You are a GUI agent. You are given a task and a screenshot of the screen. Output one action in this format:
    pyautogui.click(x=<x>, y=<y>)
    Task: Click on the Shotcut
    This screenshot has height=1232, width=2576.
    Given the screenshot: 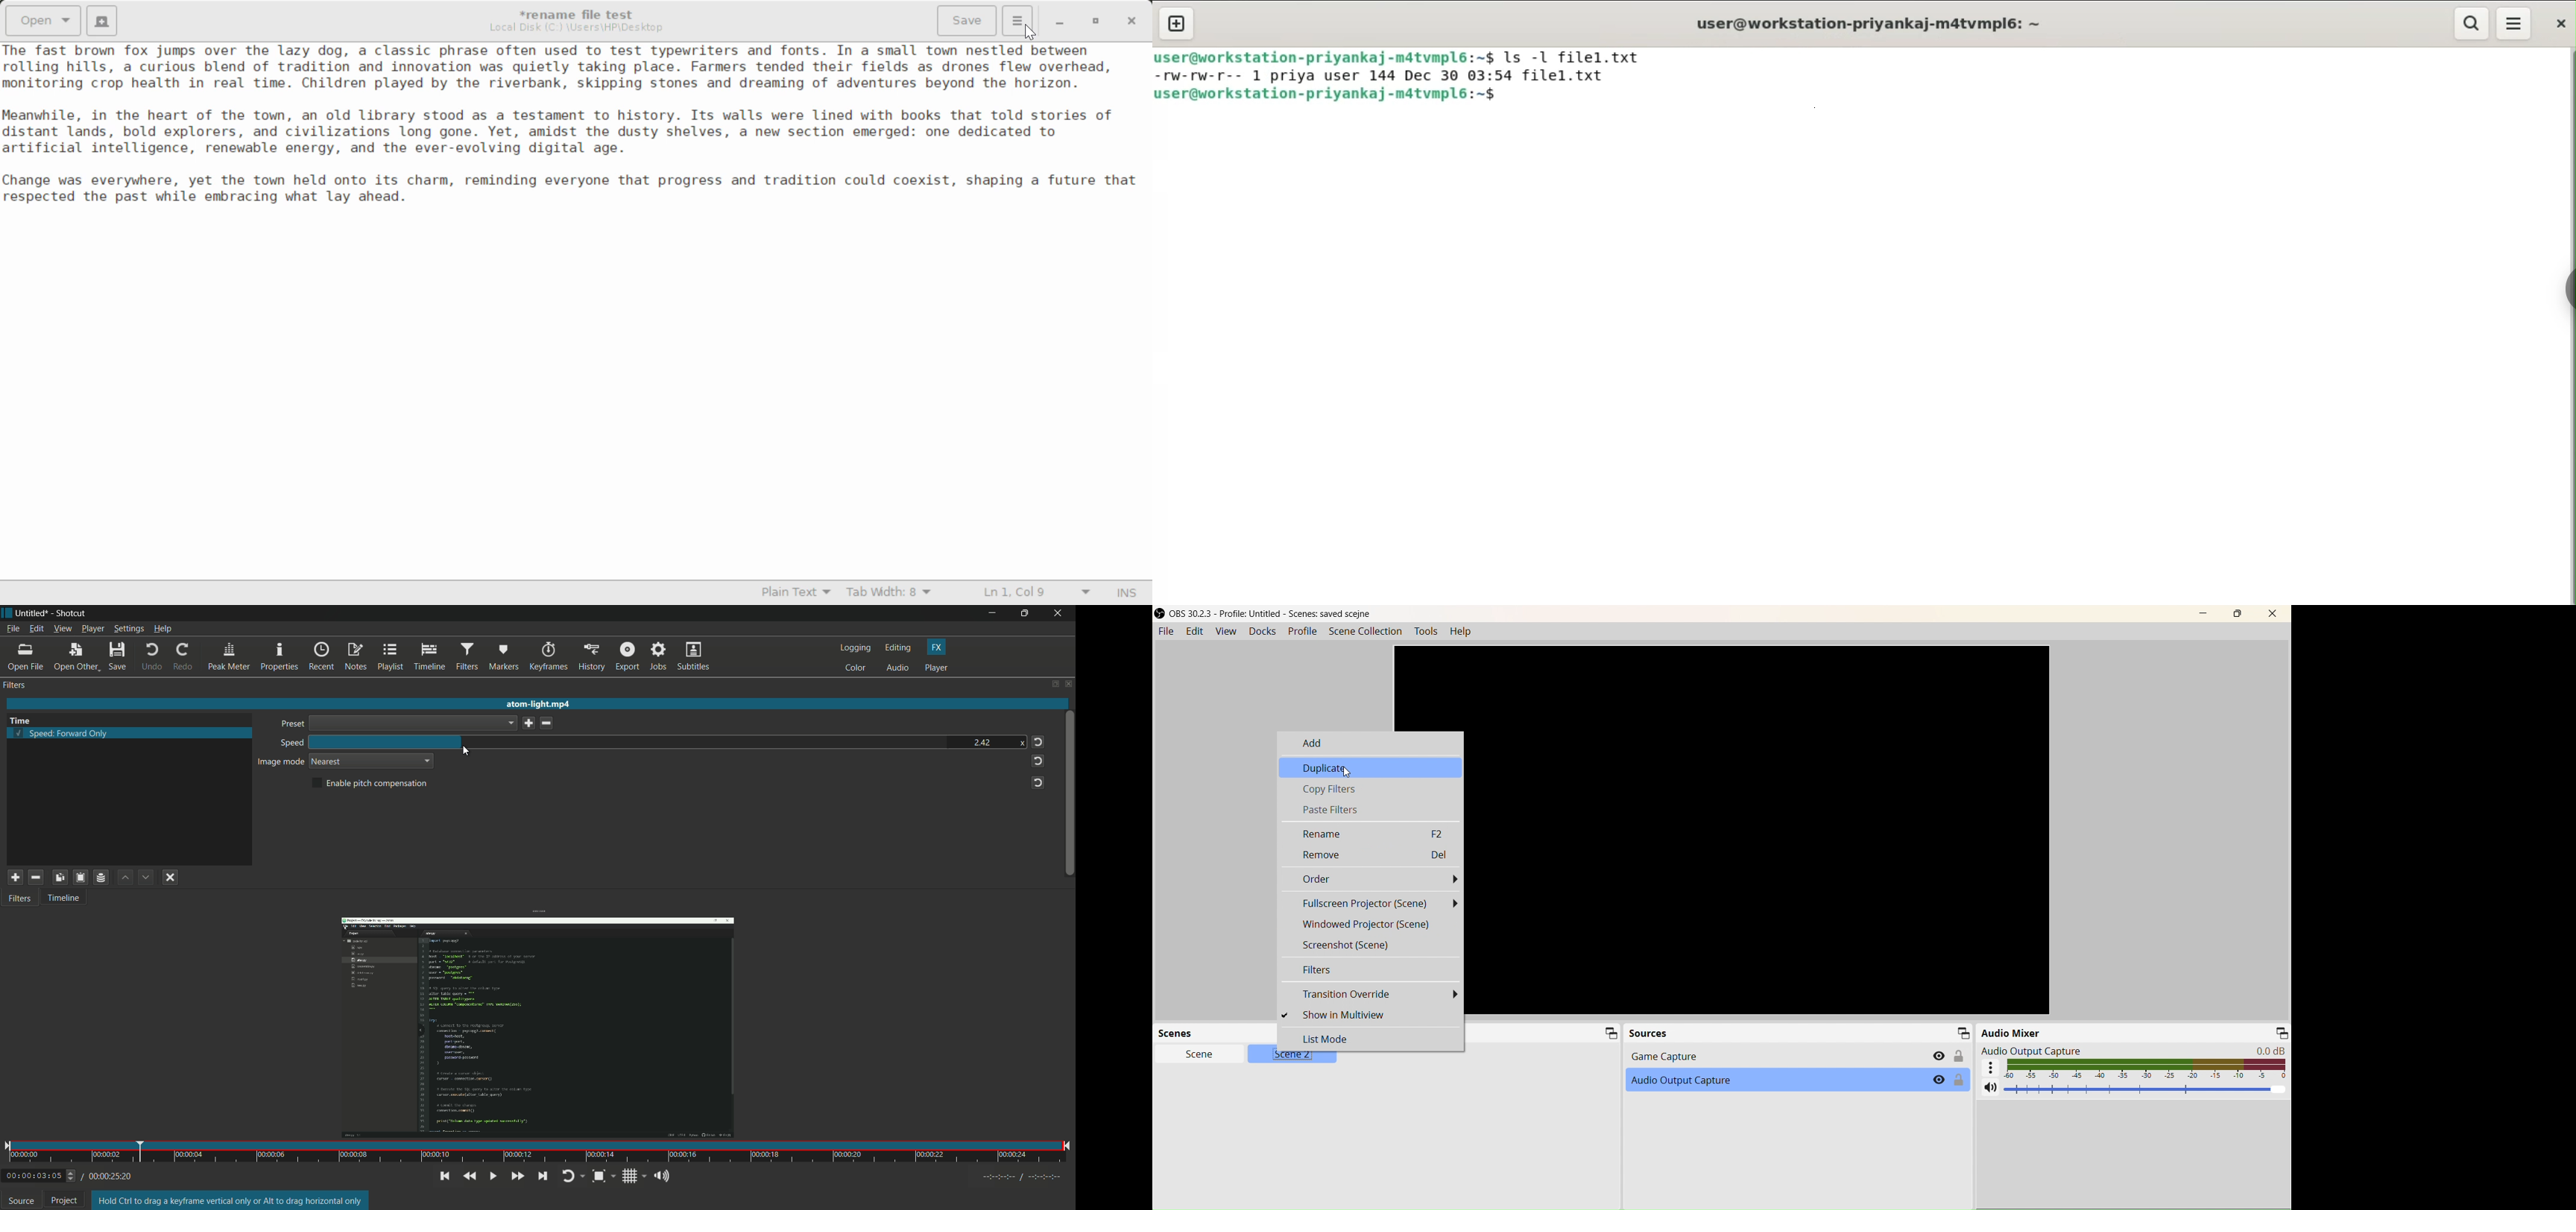 What is the action you would take?
    pyautogui.click(x=72, y=613)
    